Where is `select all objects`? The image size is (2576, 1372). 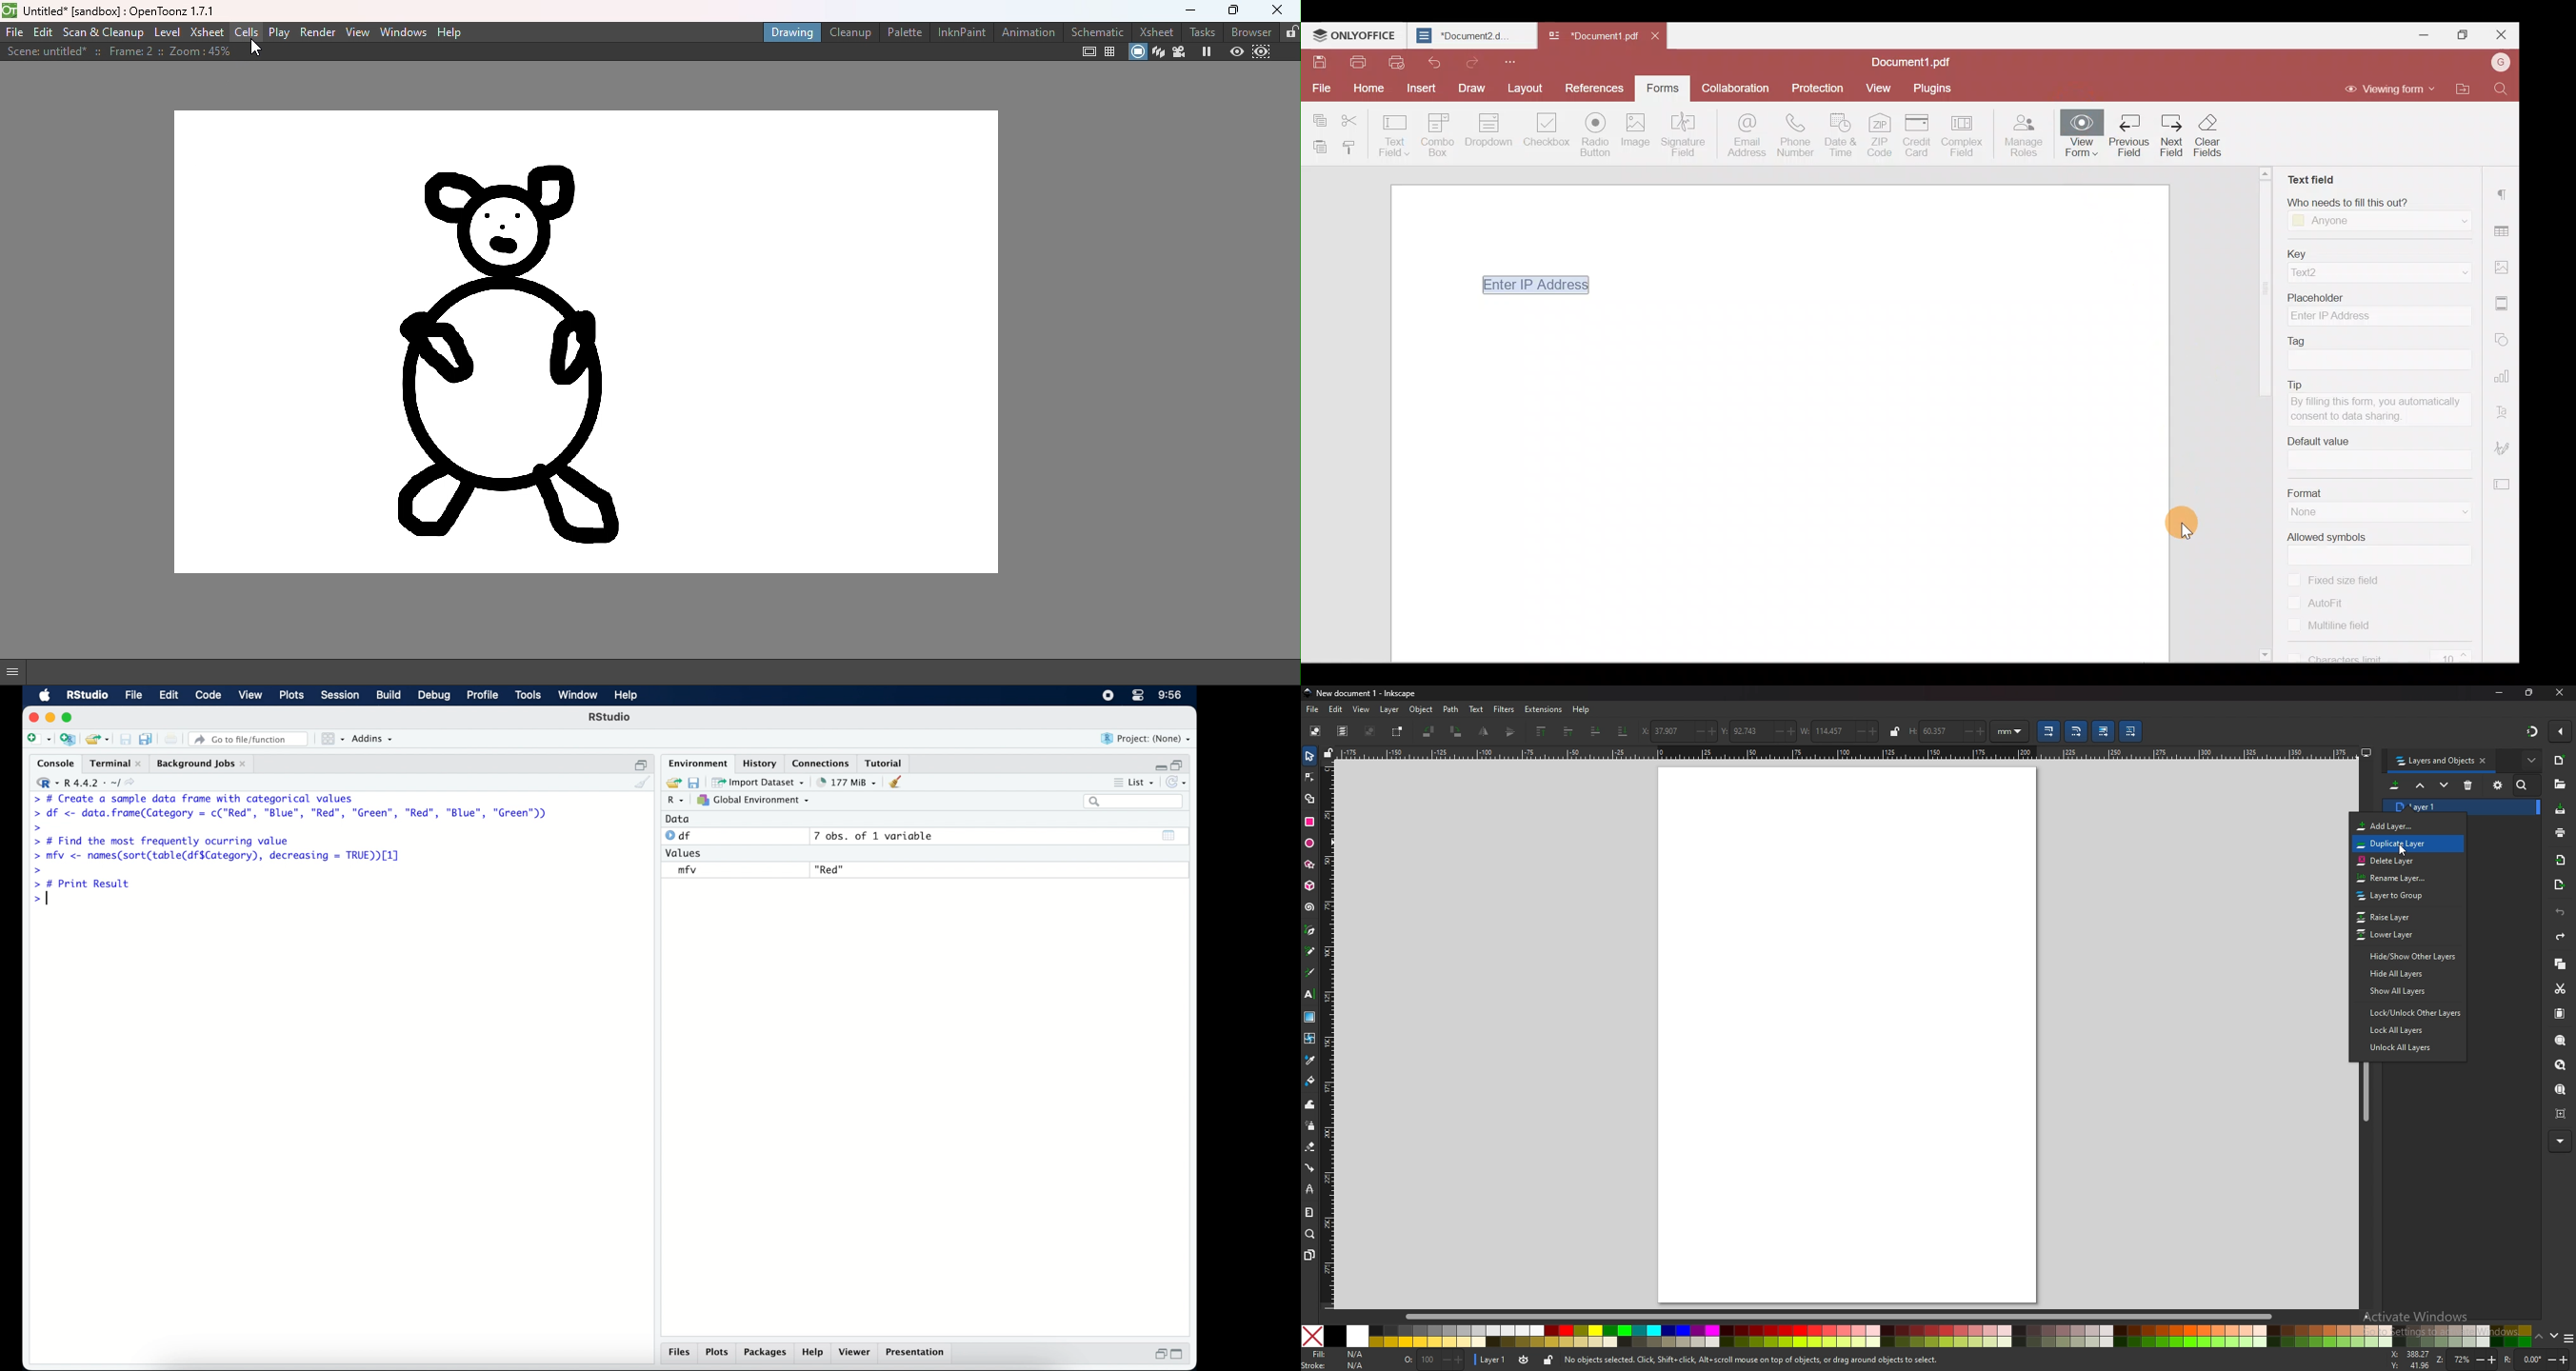 select all objects is located at coordinates (1315, 730).